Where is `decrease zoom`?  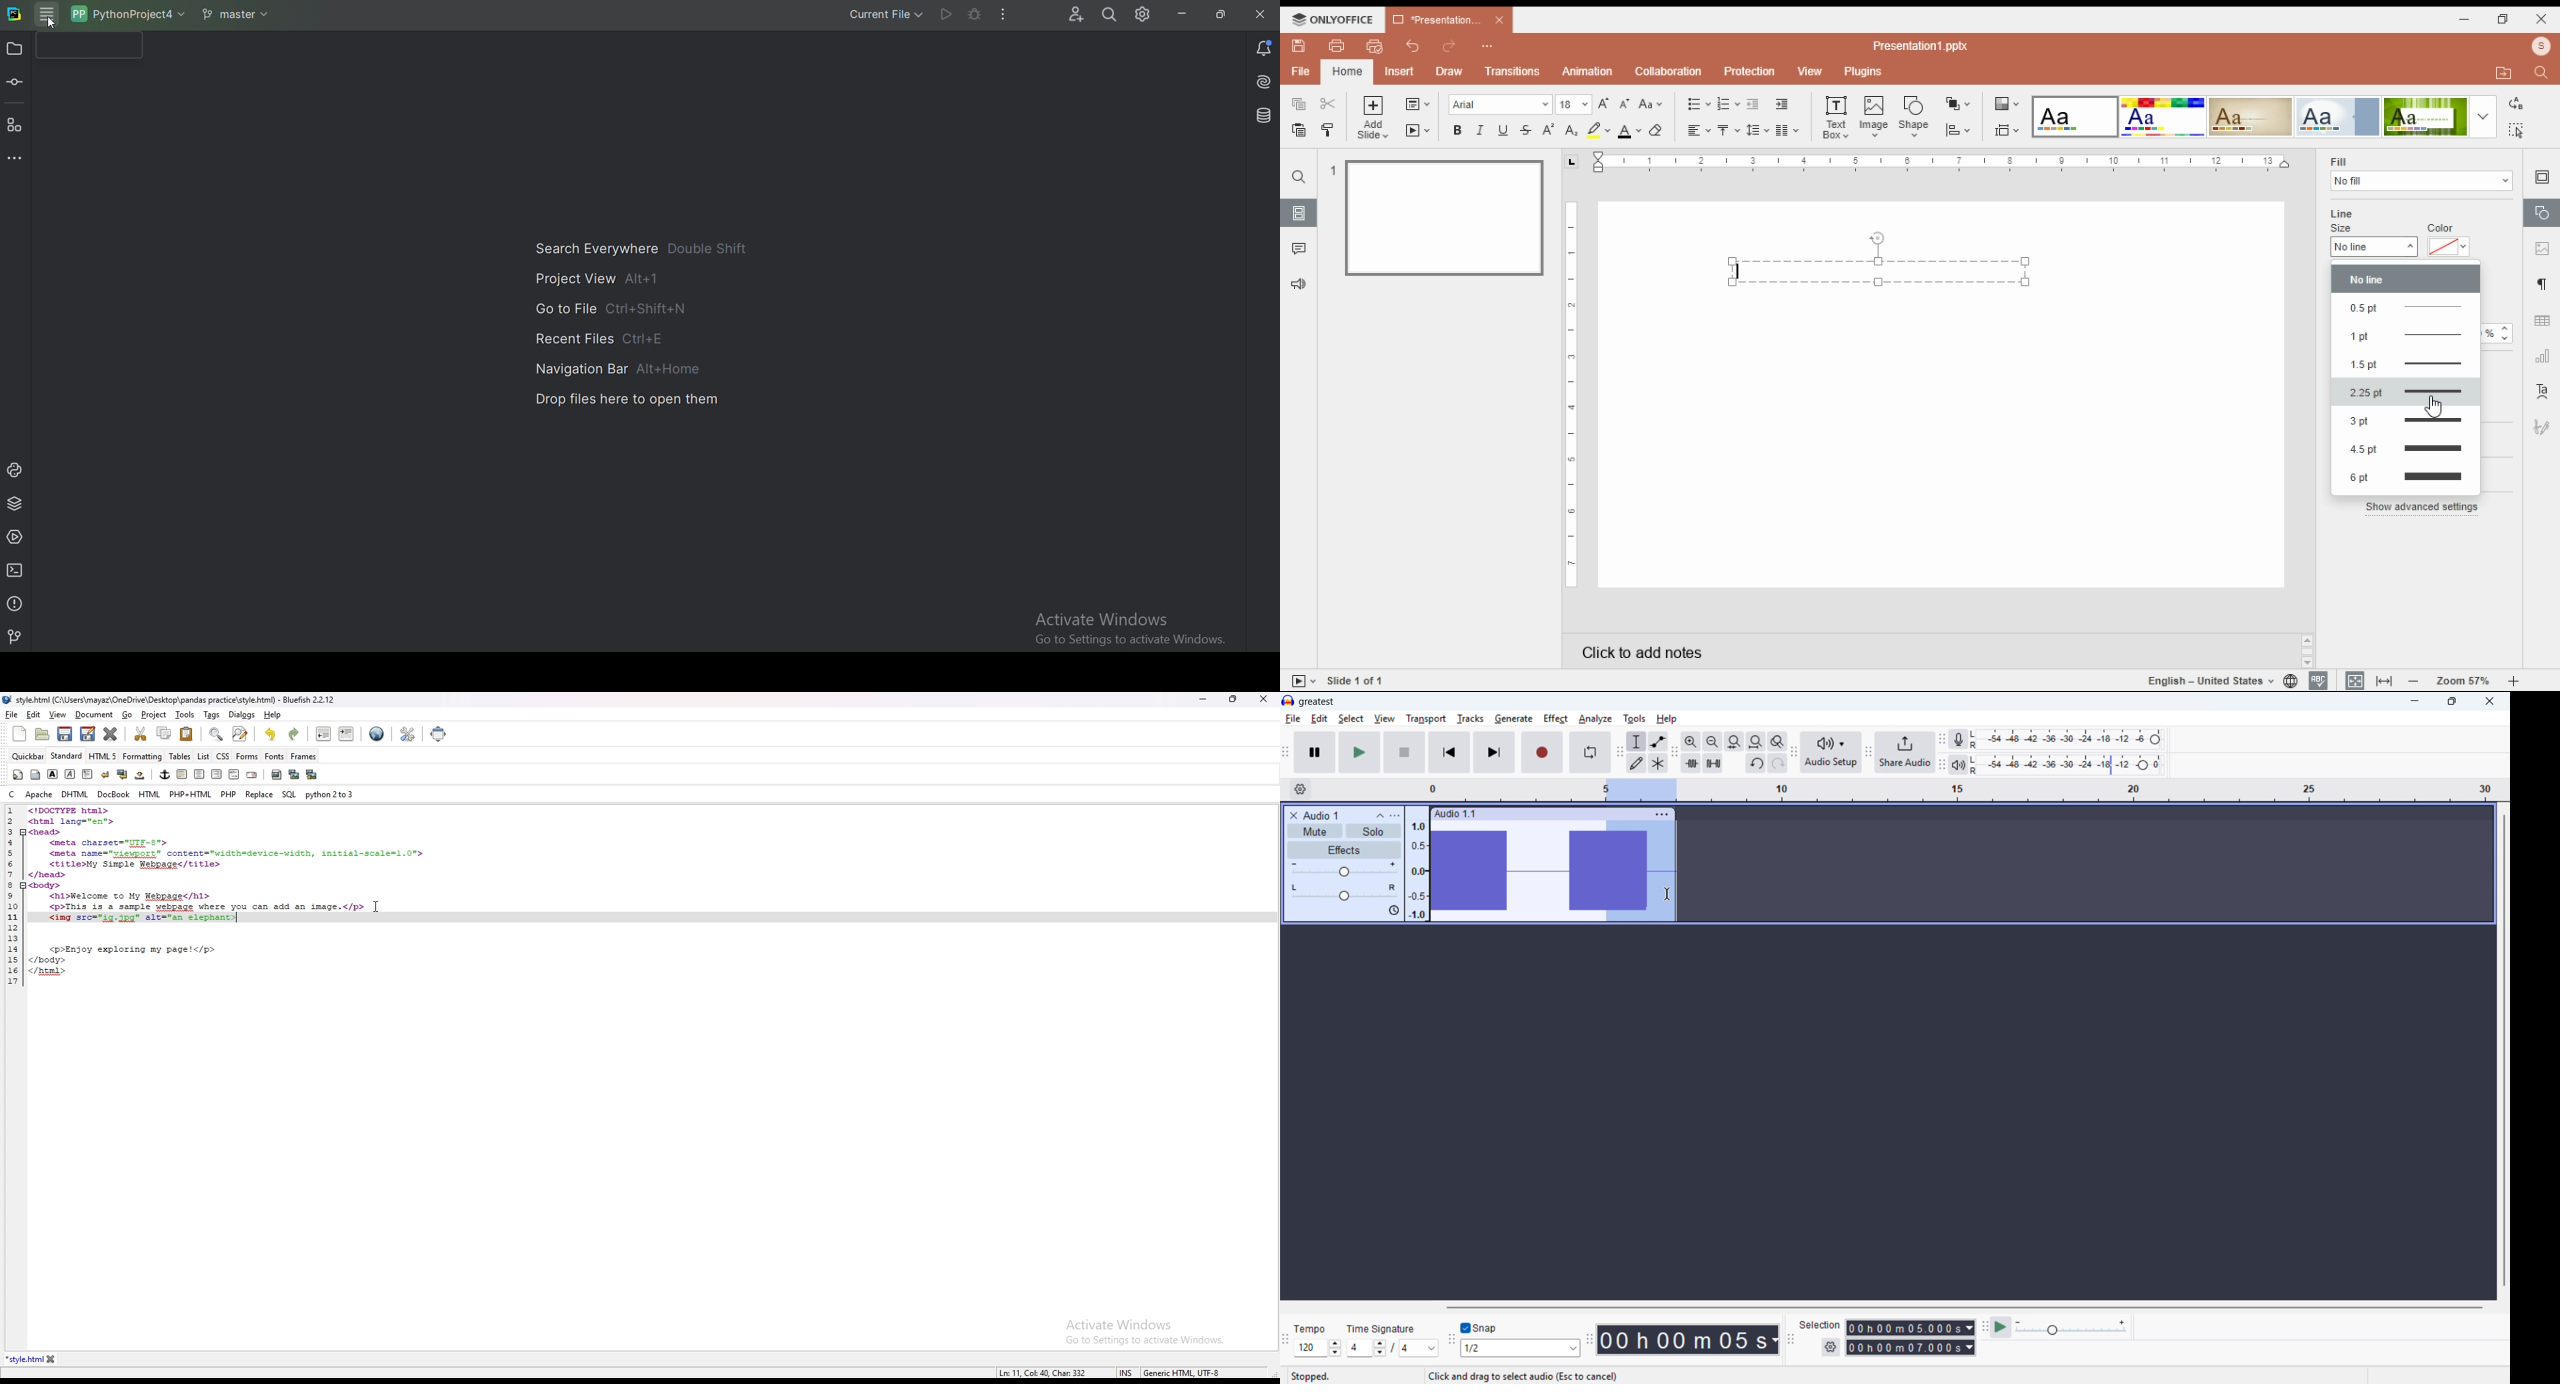 decrease zoom is located at coordinates (2414, 680).